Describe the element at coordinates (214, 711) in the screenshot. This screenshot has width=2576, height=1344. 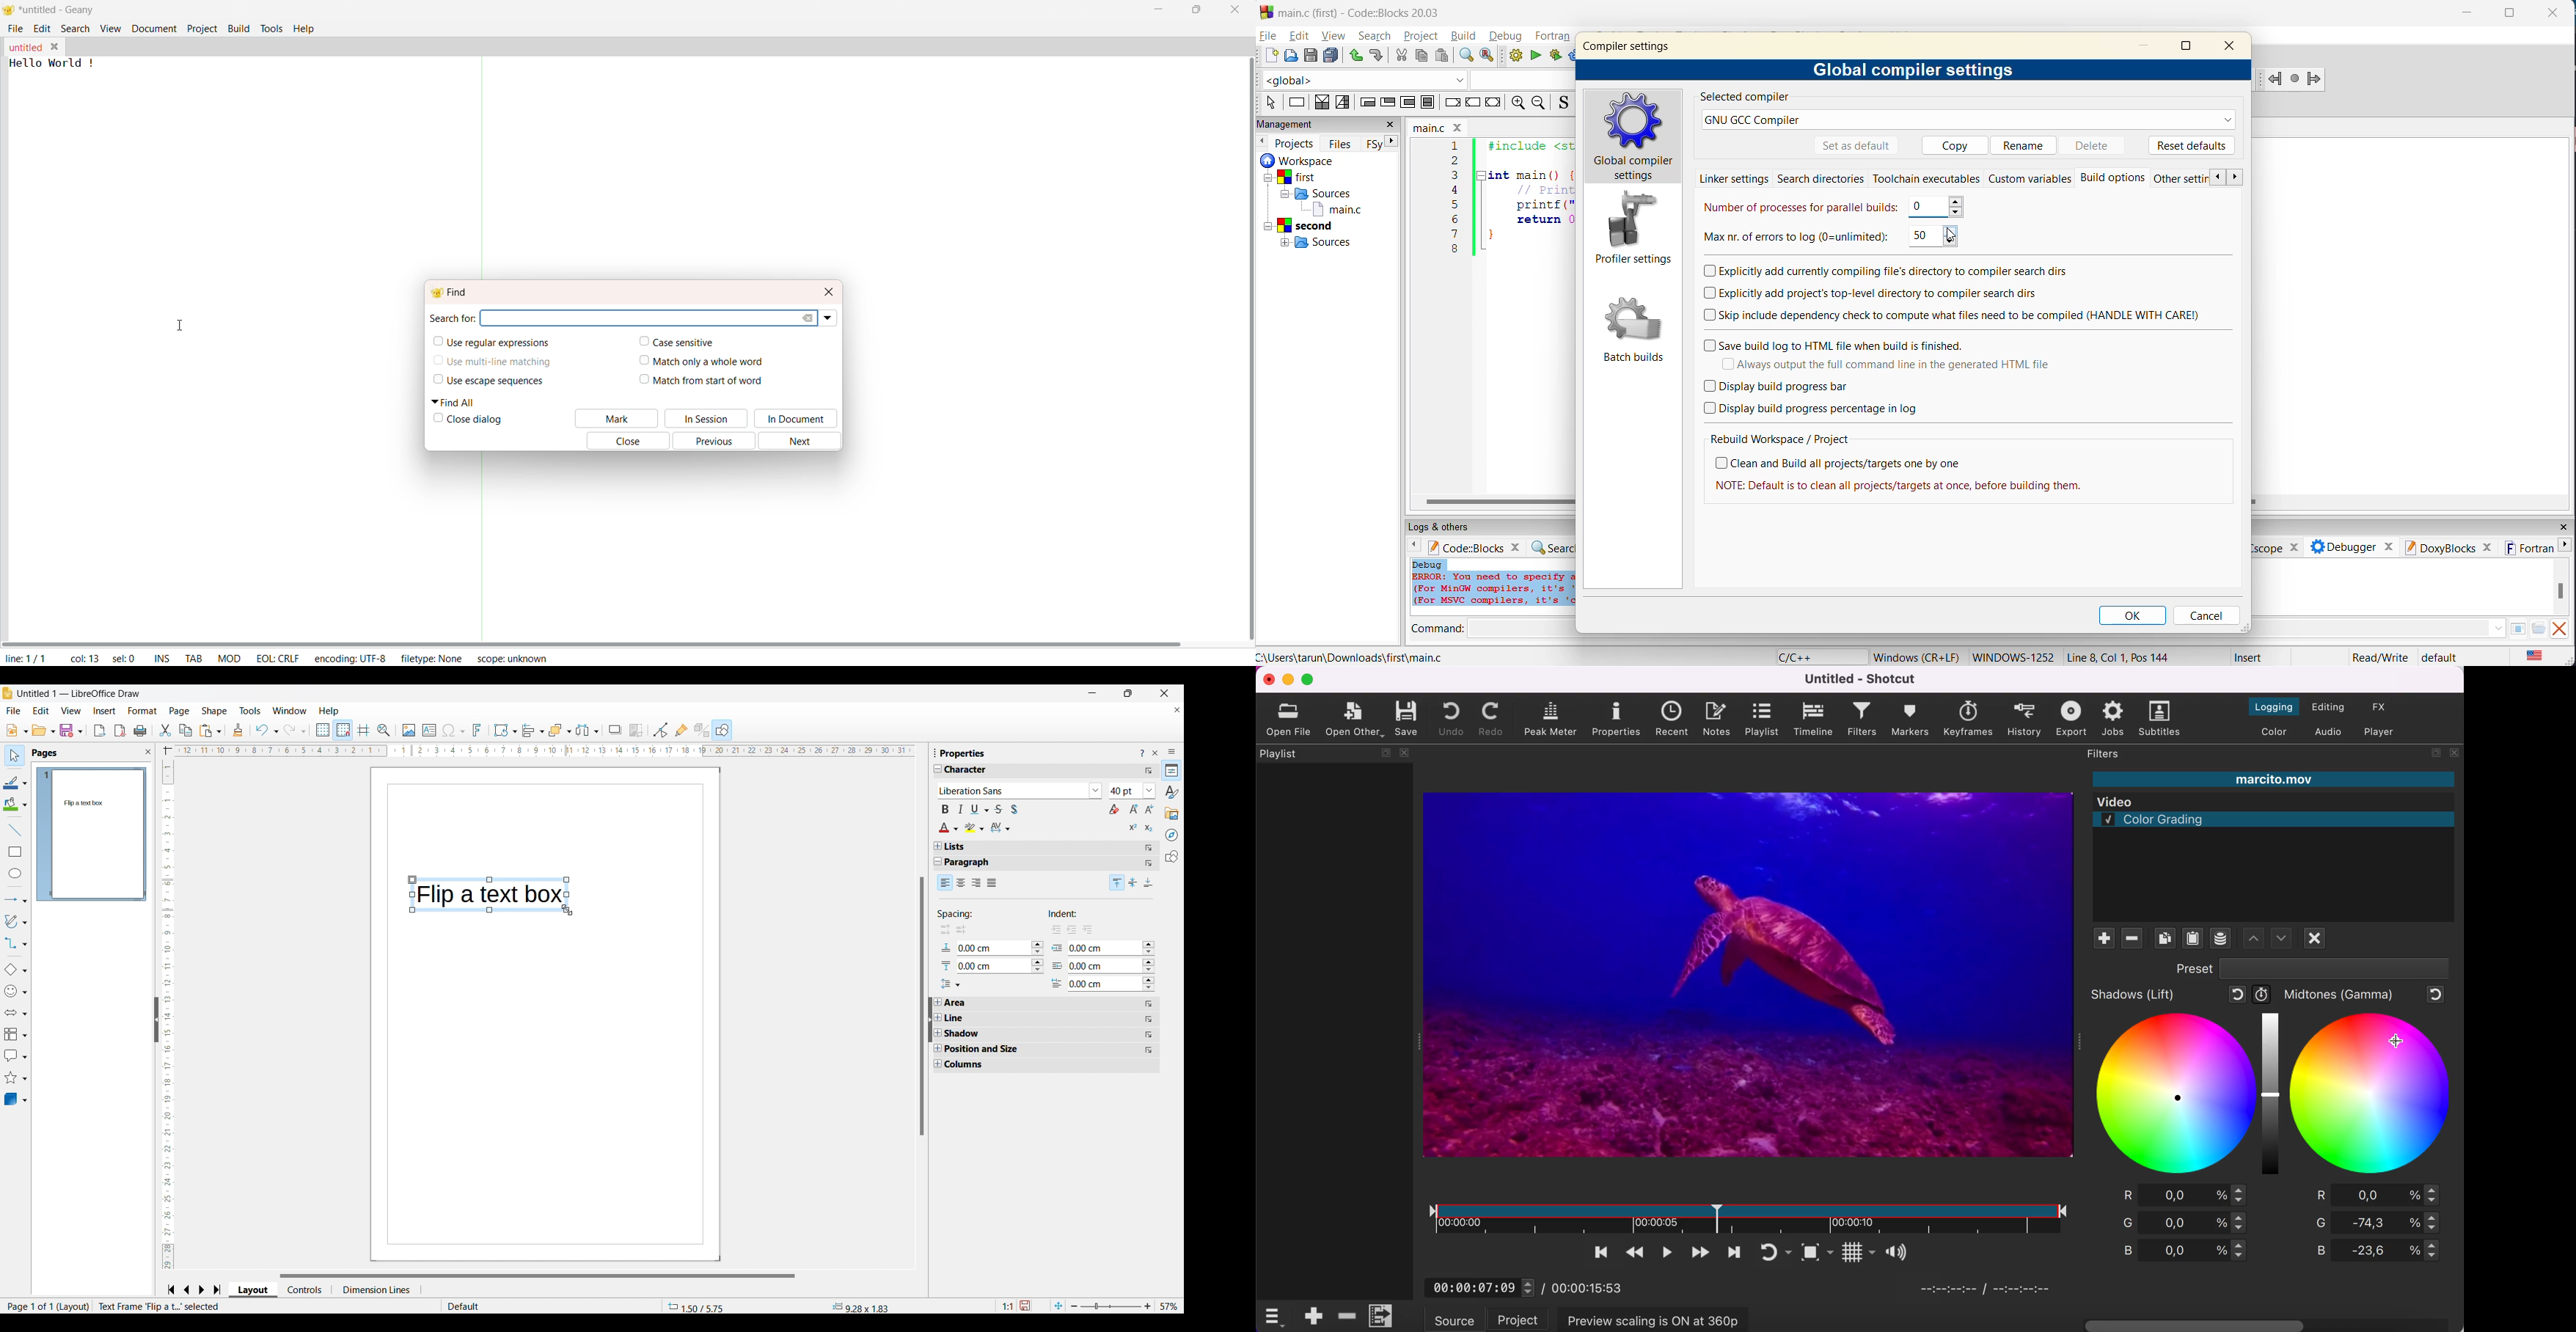
I see `Shape menu` at that location.